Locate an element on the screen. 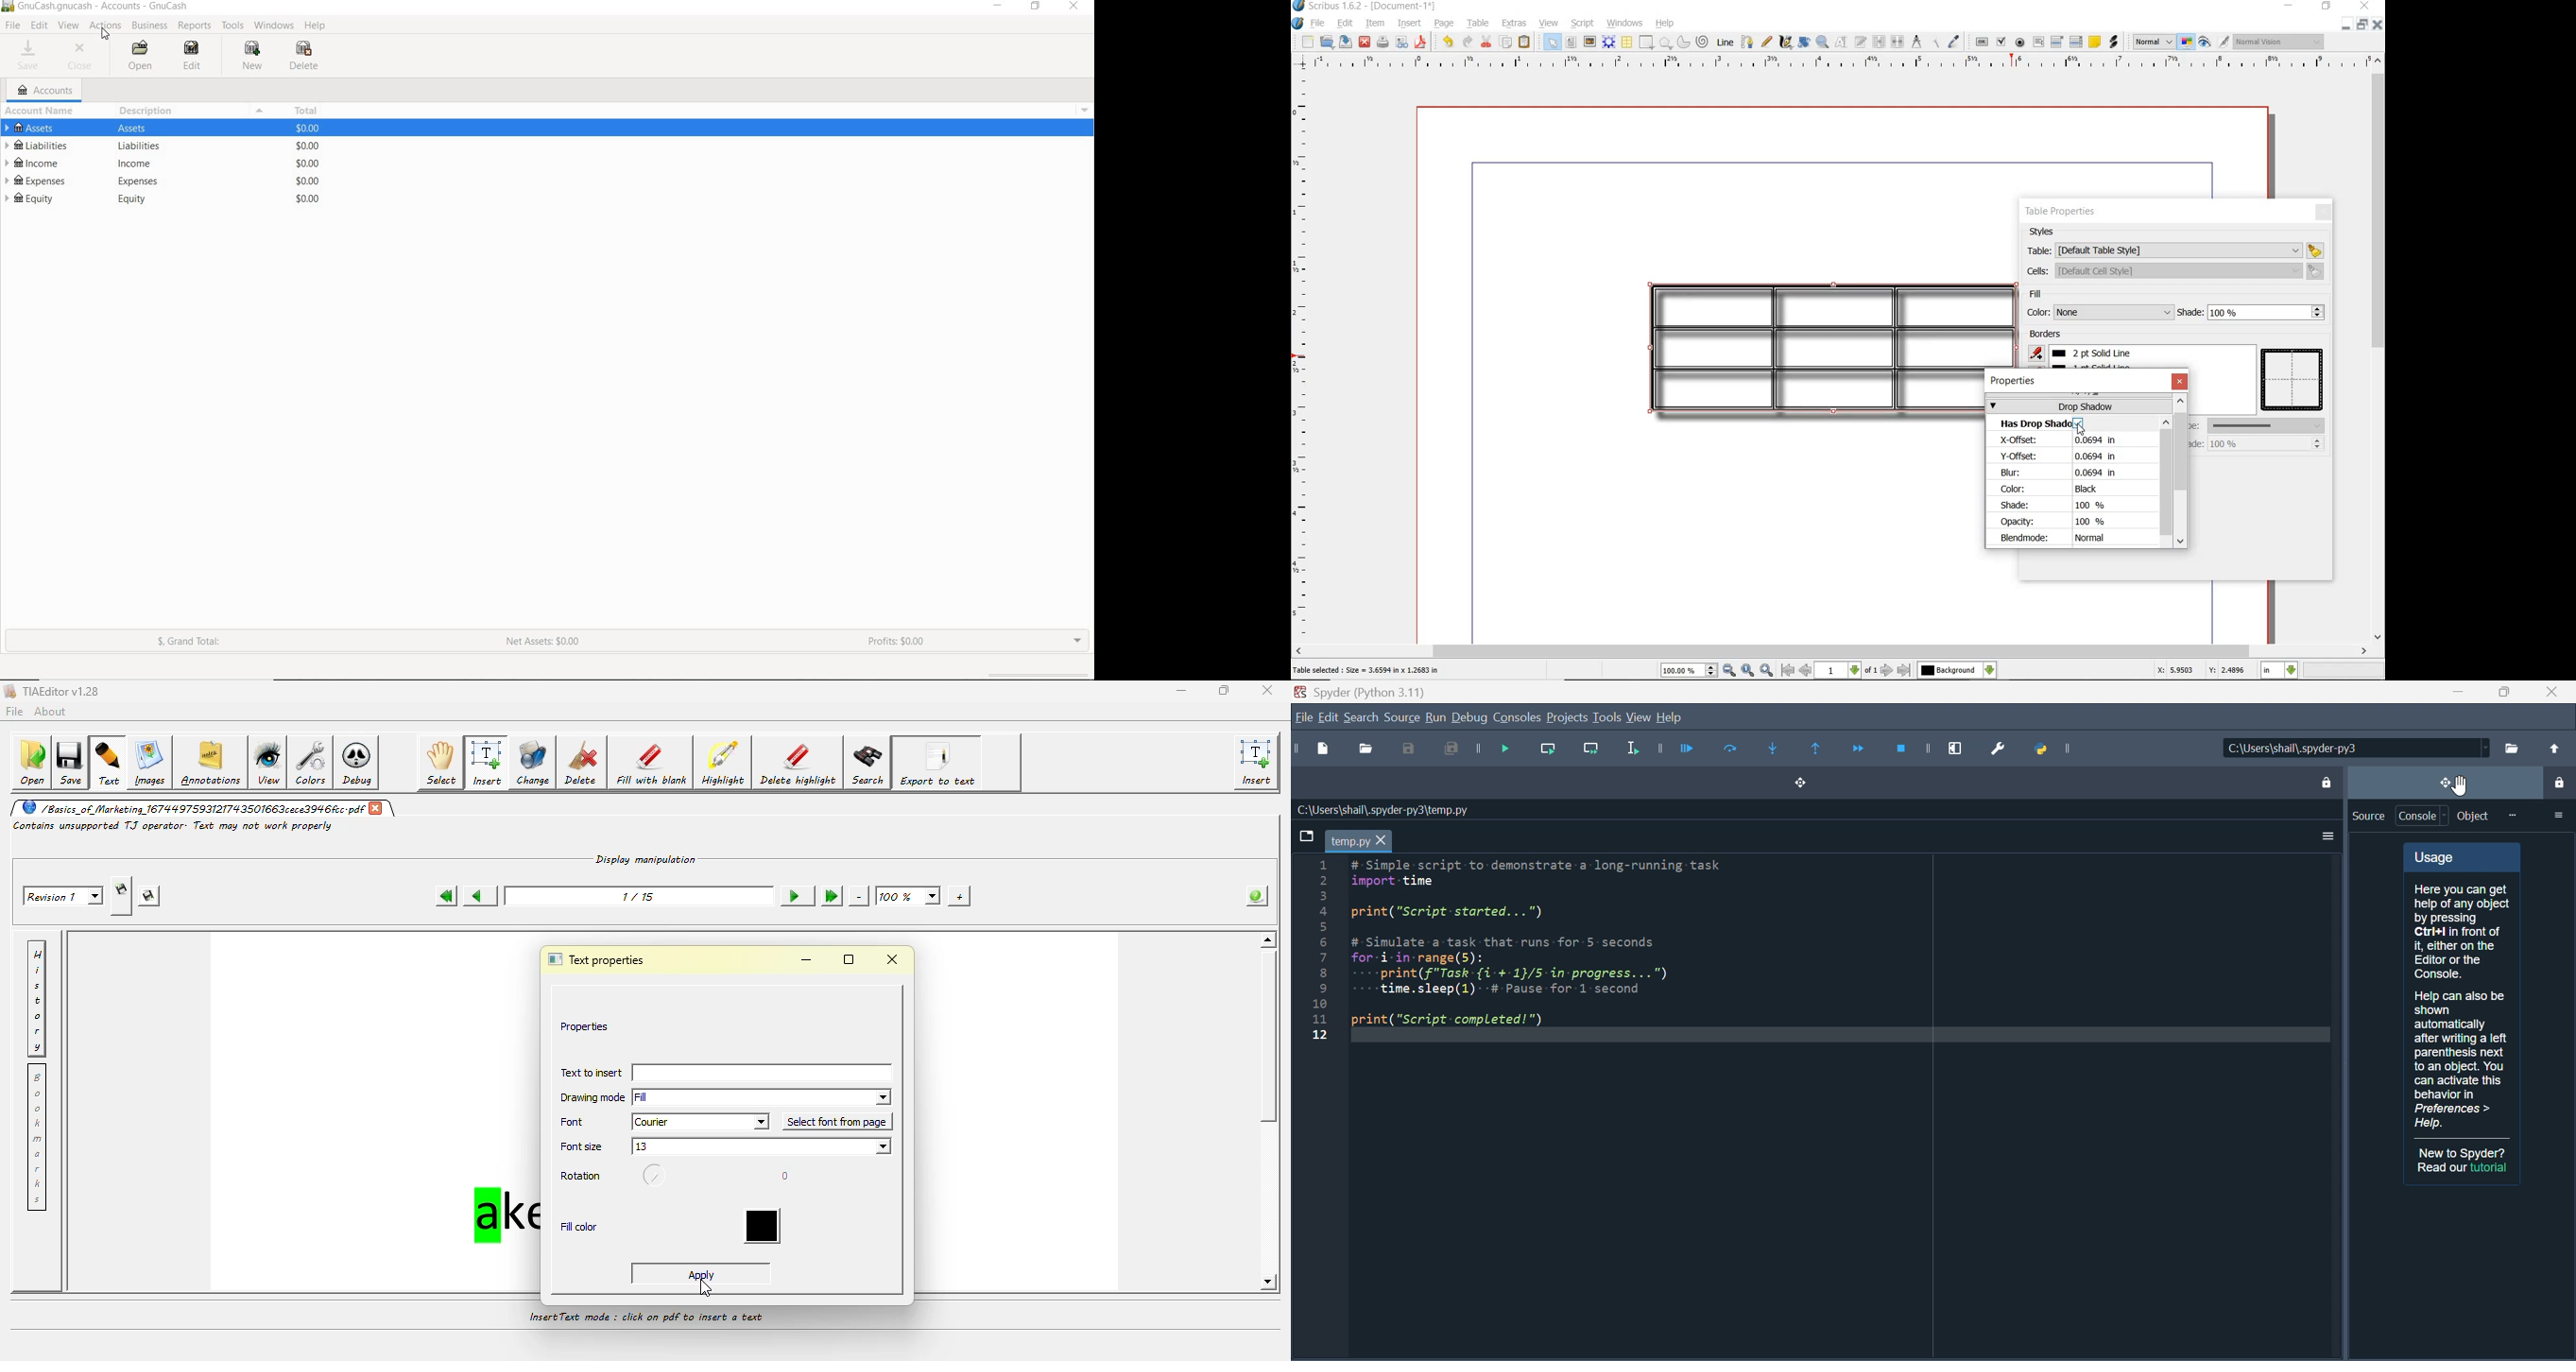 The image size is (2576, 1372). view is located at coordinates (1549, 23).